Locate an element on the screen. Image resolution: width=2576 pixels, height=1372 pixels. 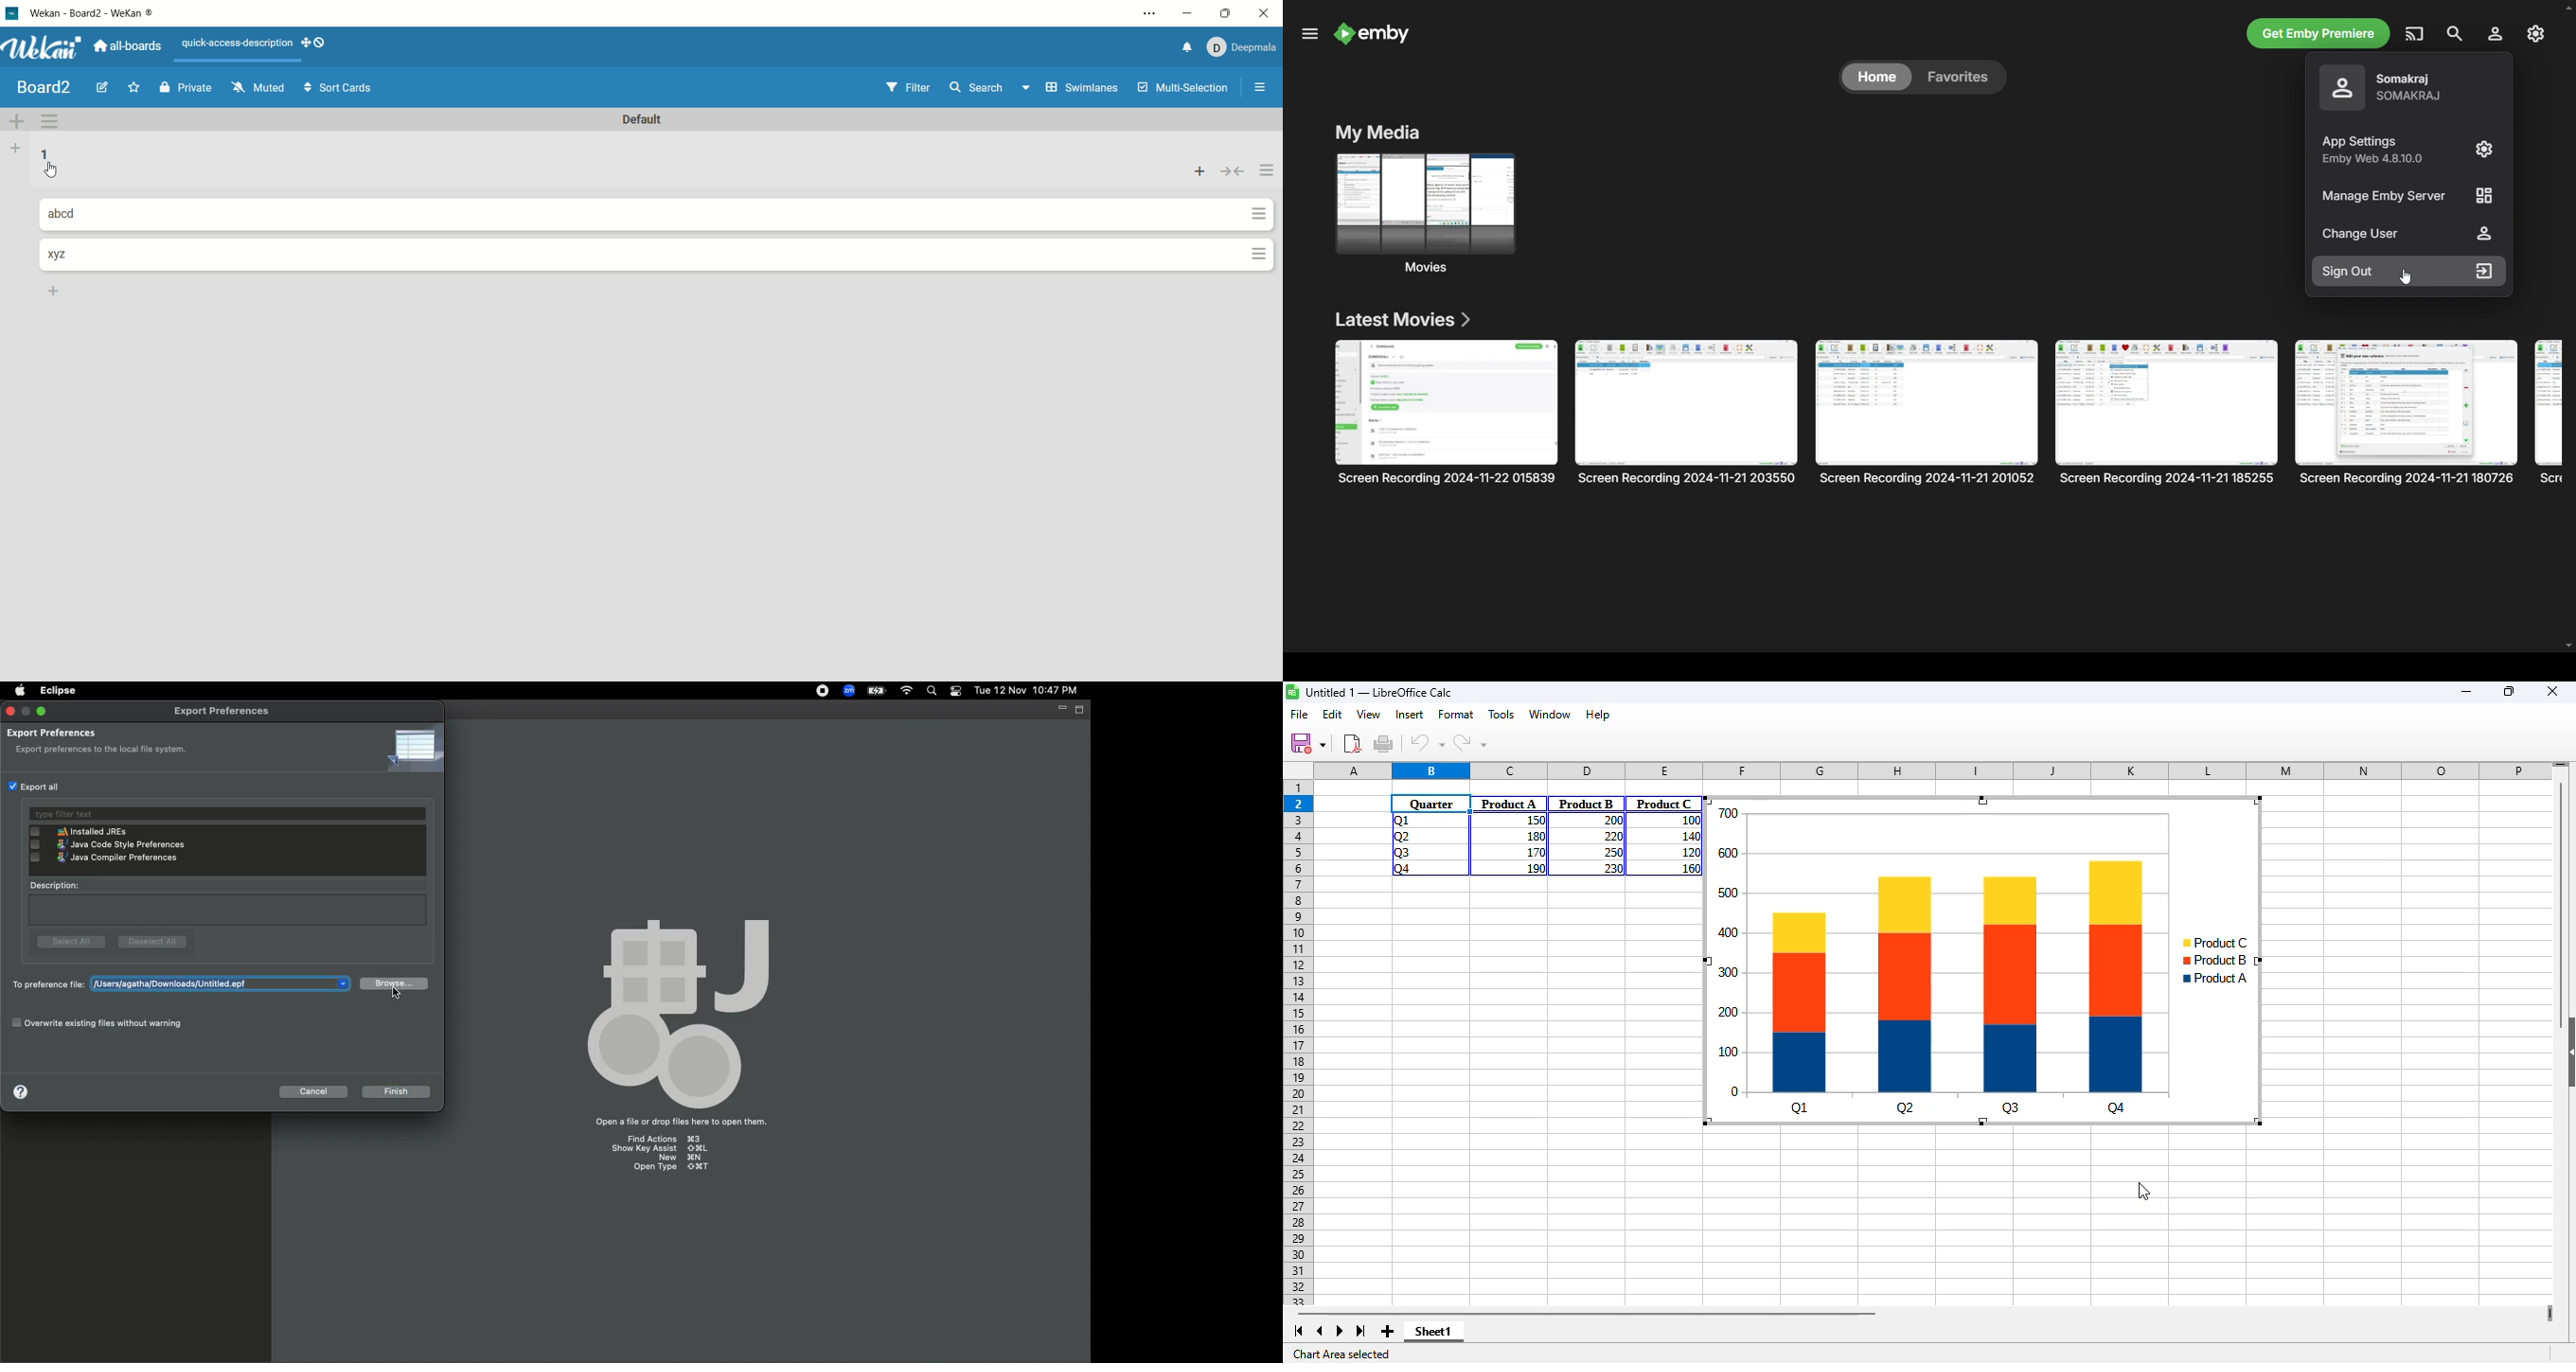
single movie entry is located at coordinates (1446, 412).